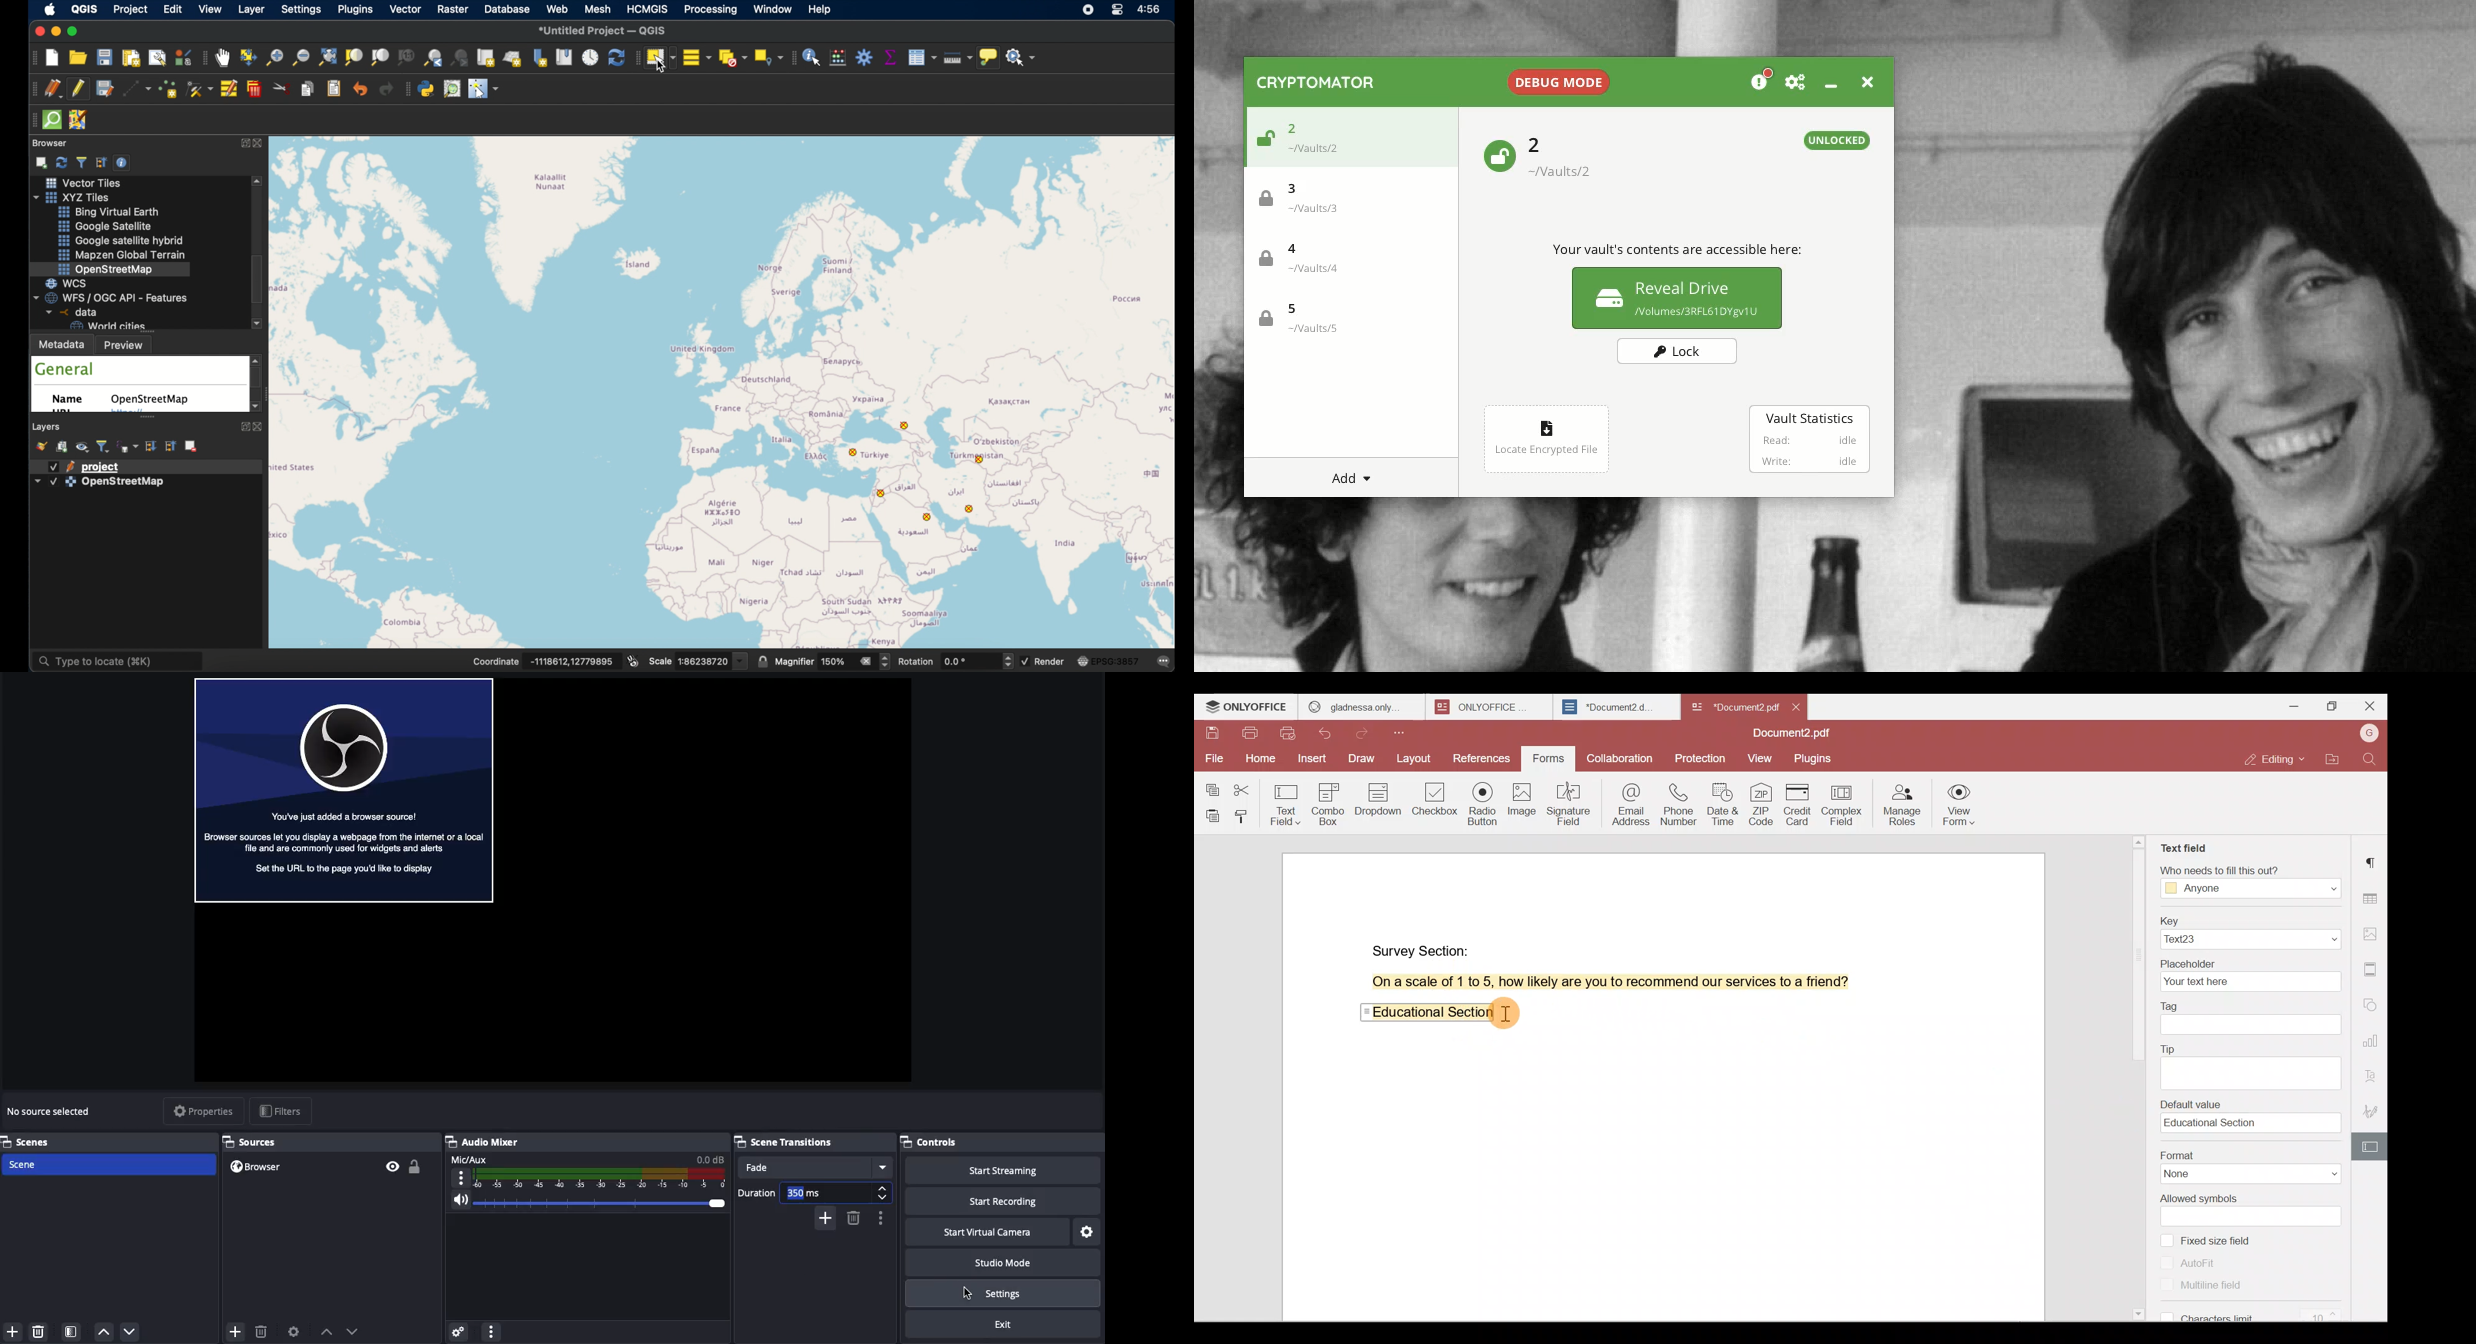 The image size is (2492, 1344). What do you see at coordinates (1152, 11) in the screenshot?
I see `time` at bounding box center [1152, 11].